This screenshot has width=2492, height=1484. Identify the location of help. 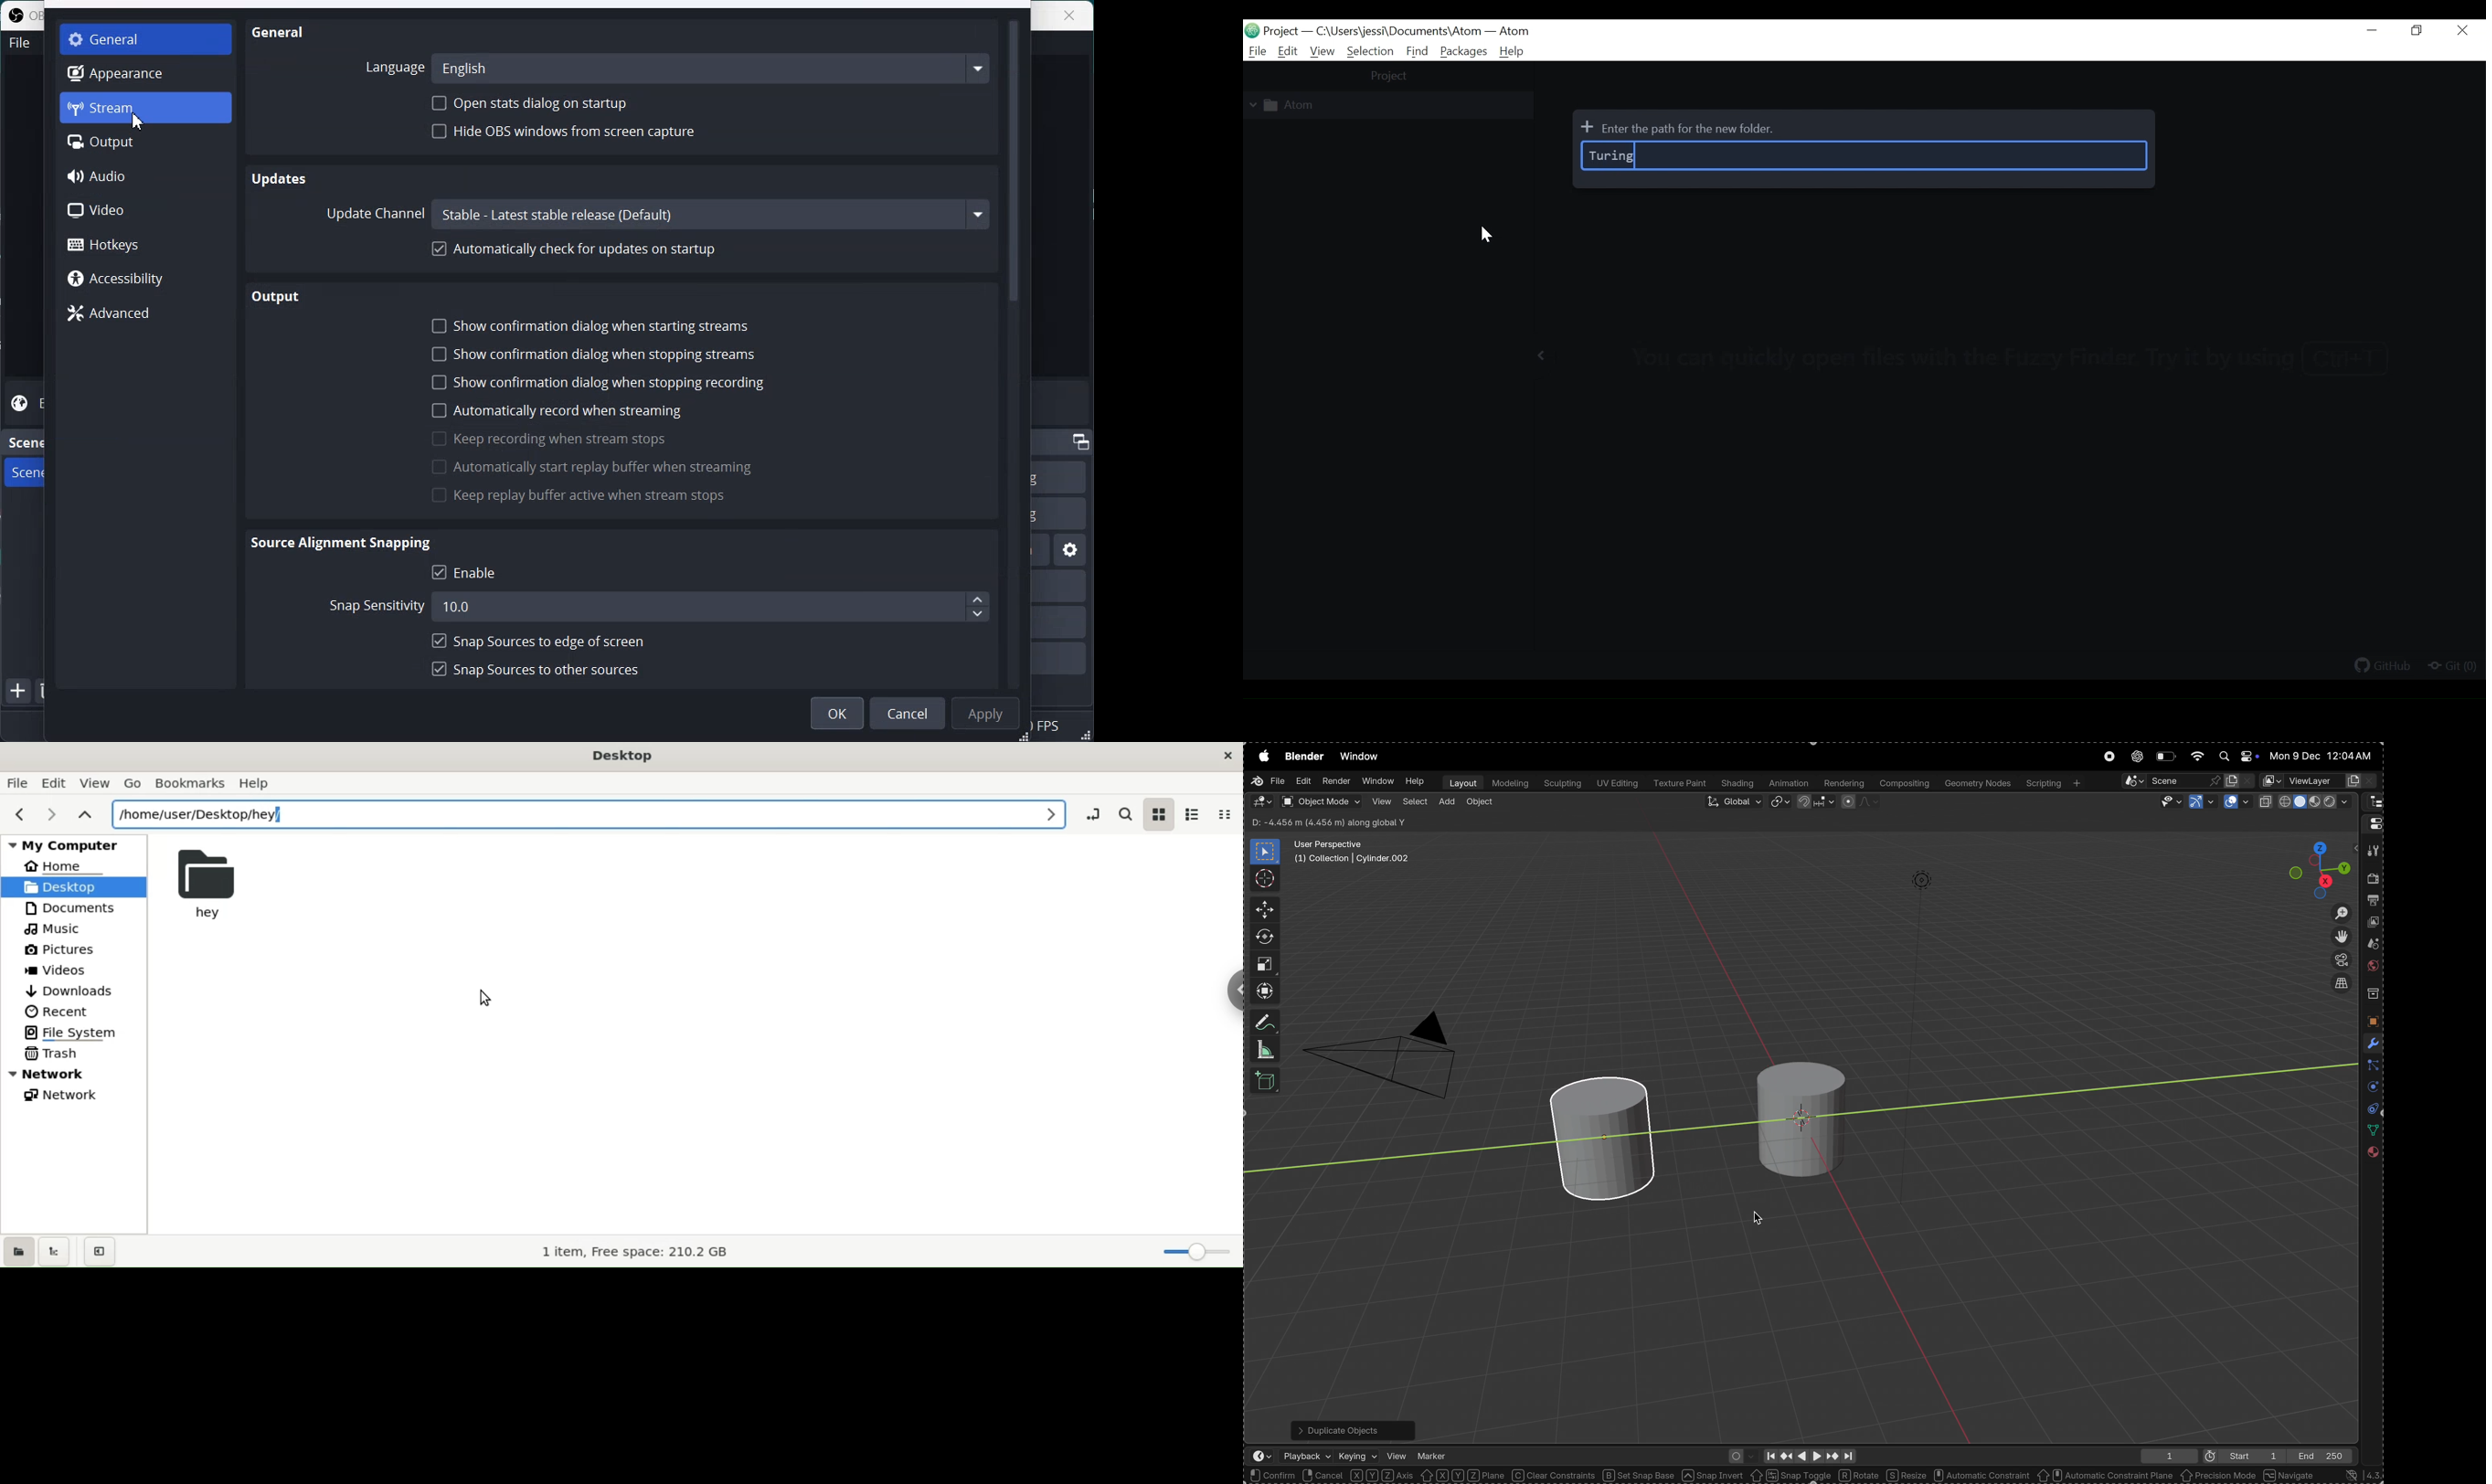
(261, 785).